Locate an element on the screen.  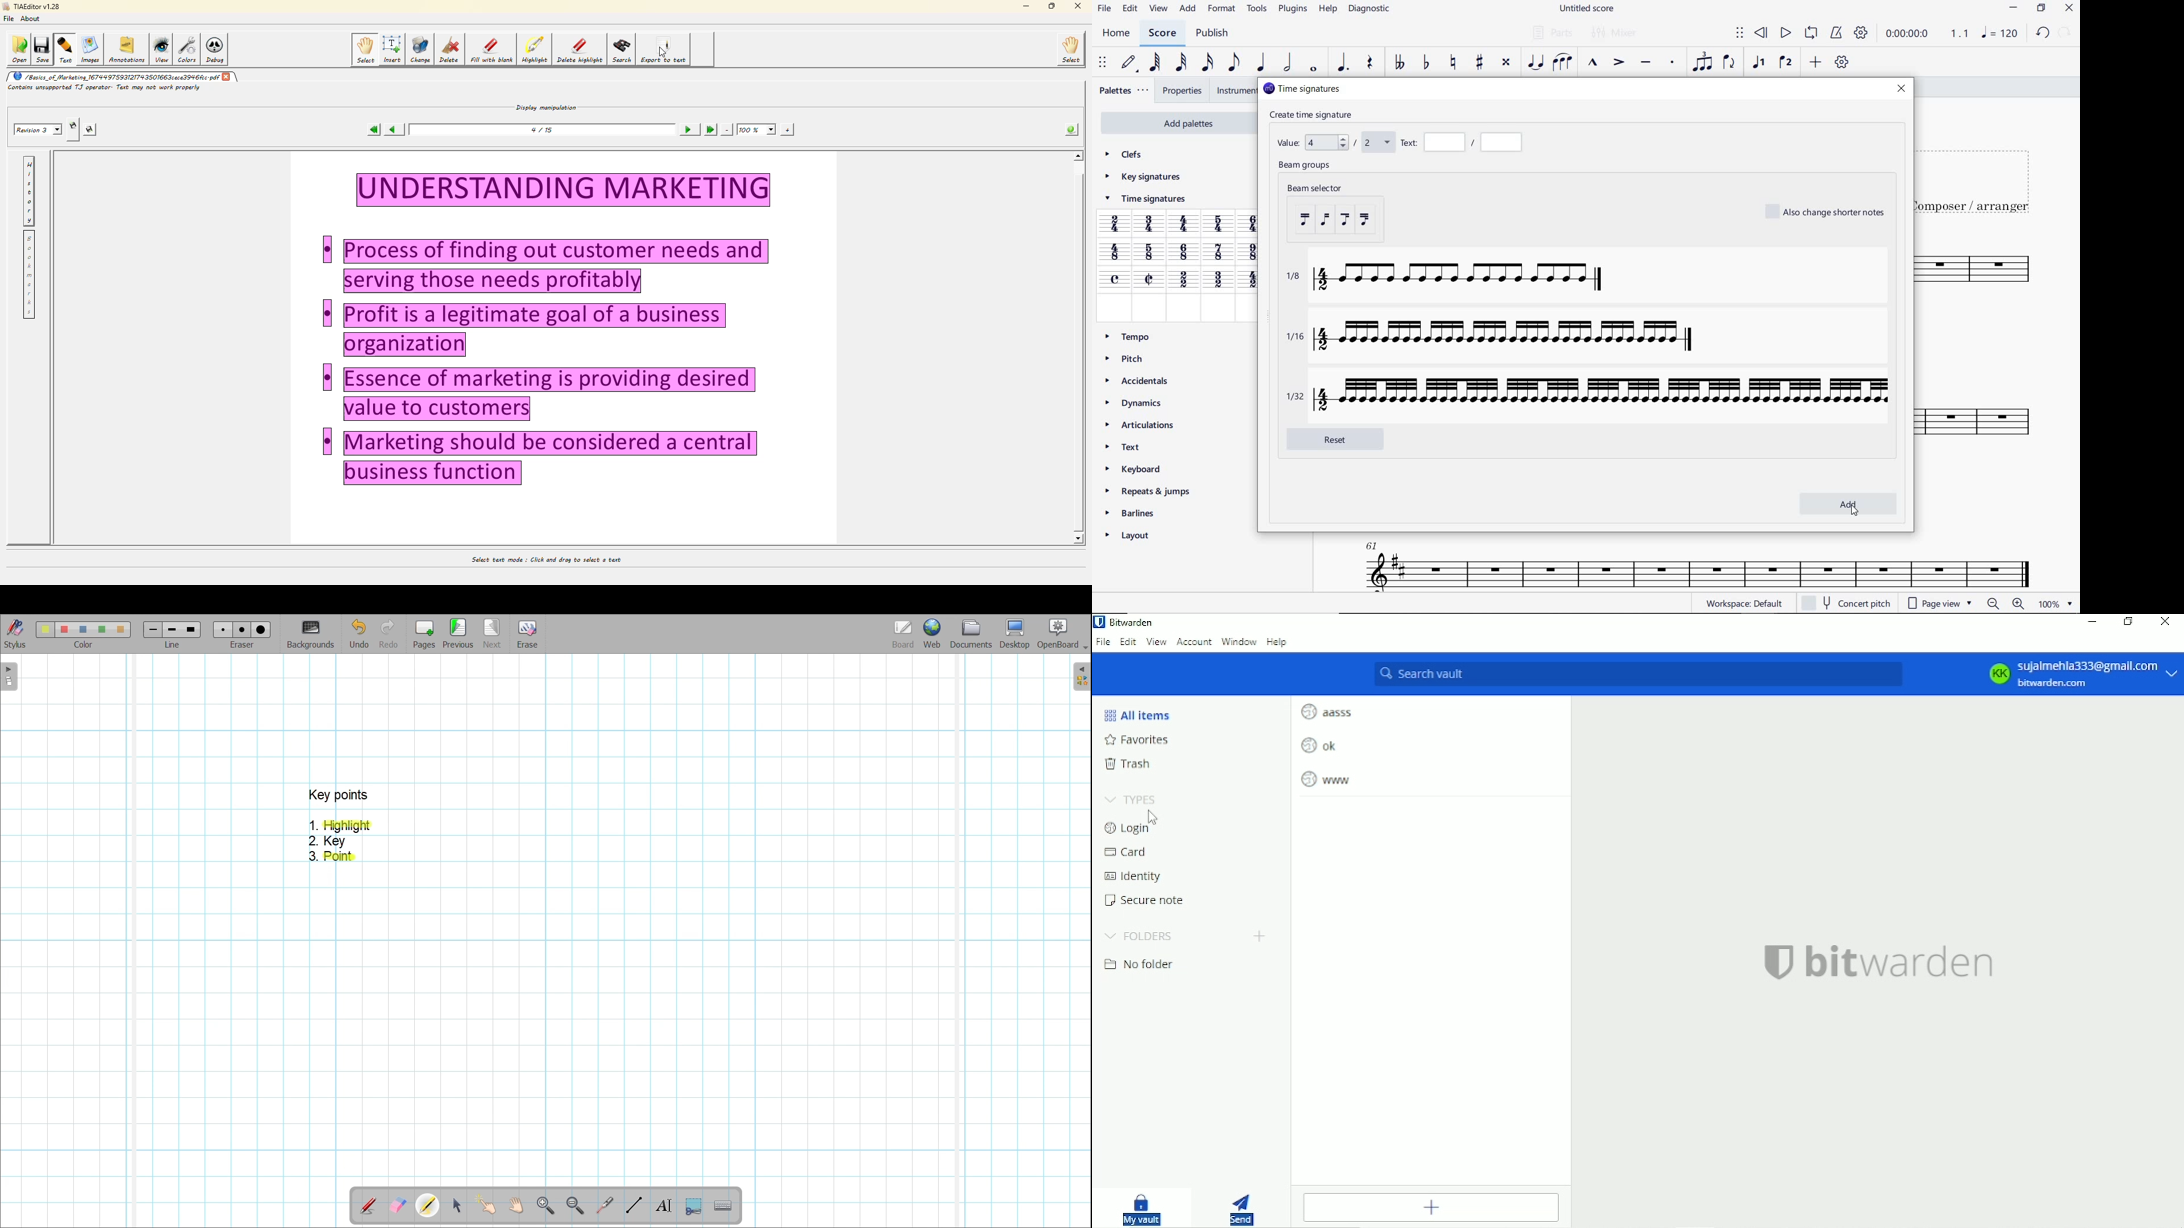
6/4 is located at coordinates (1253, 223).